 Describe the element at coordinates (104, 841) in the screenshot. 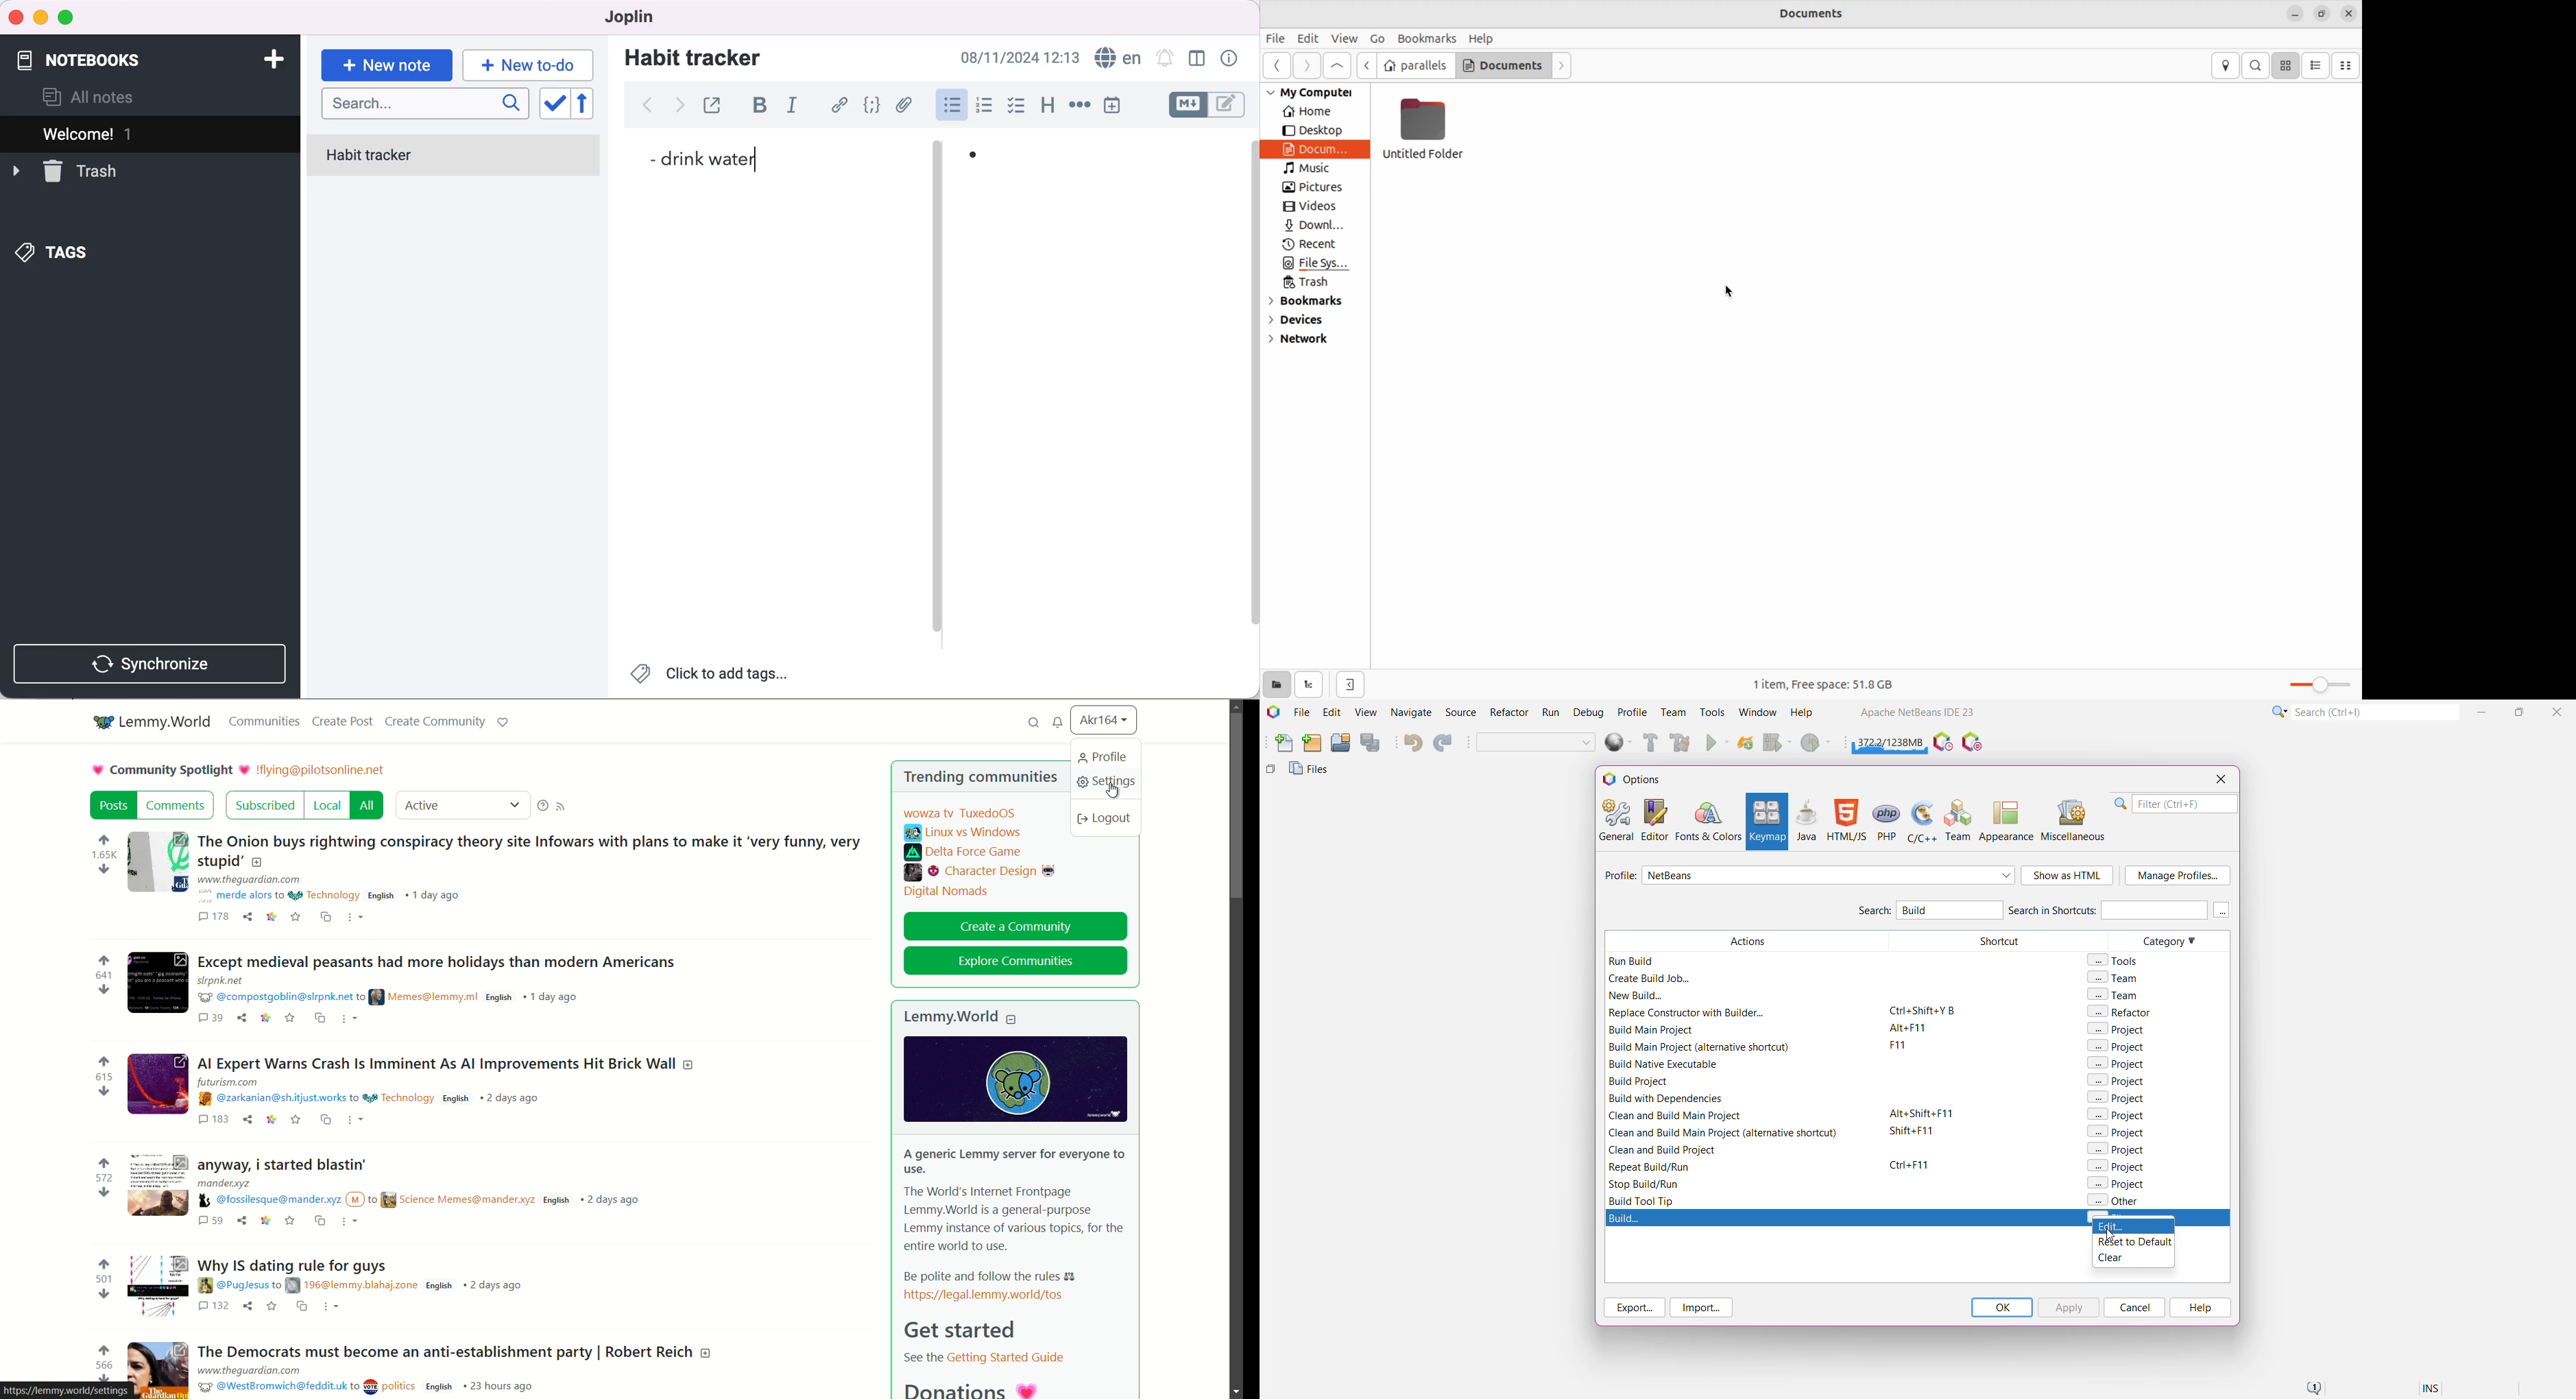

I see `upvote` at that location.